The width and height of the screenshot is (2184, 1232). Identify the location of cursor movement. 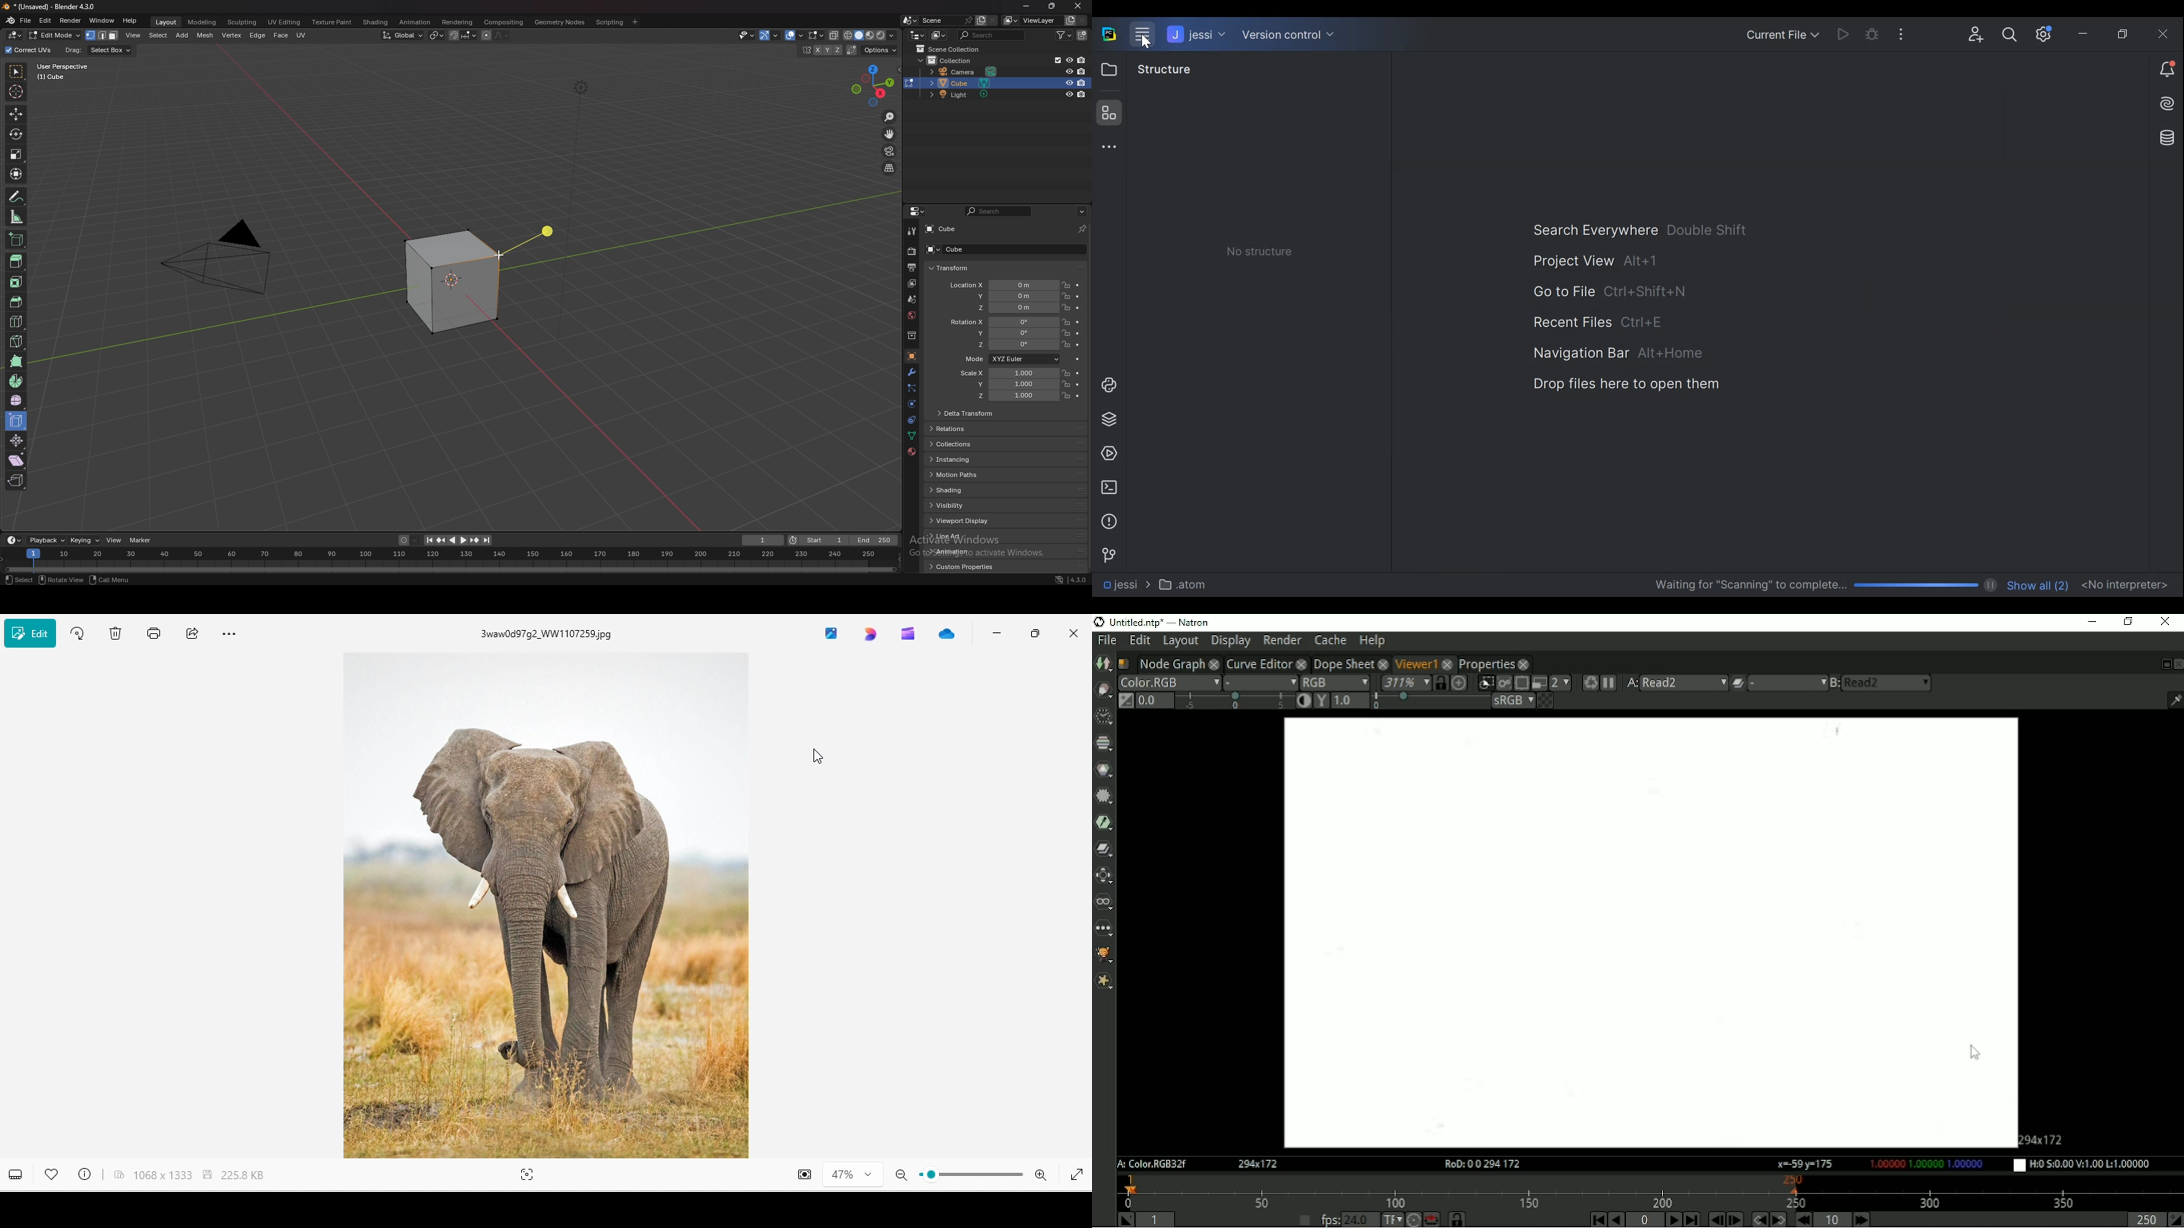
(819, 754).